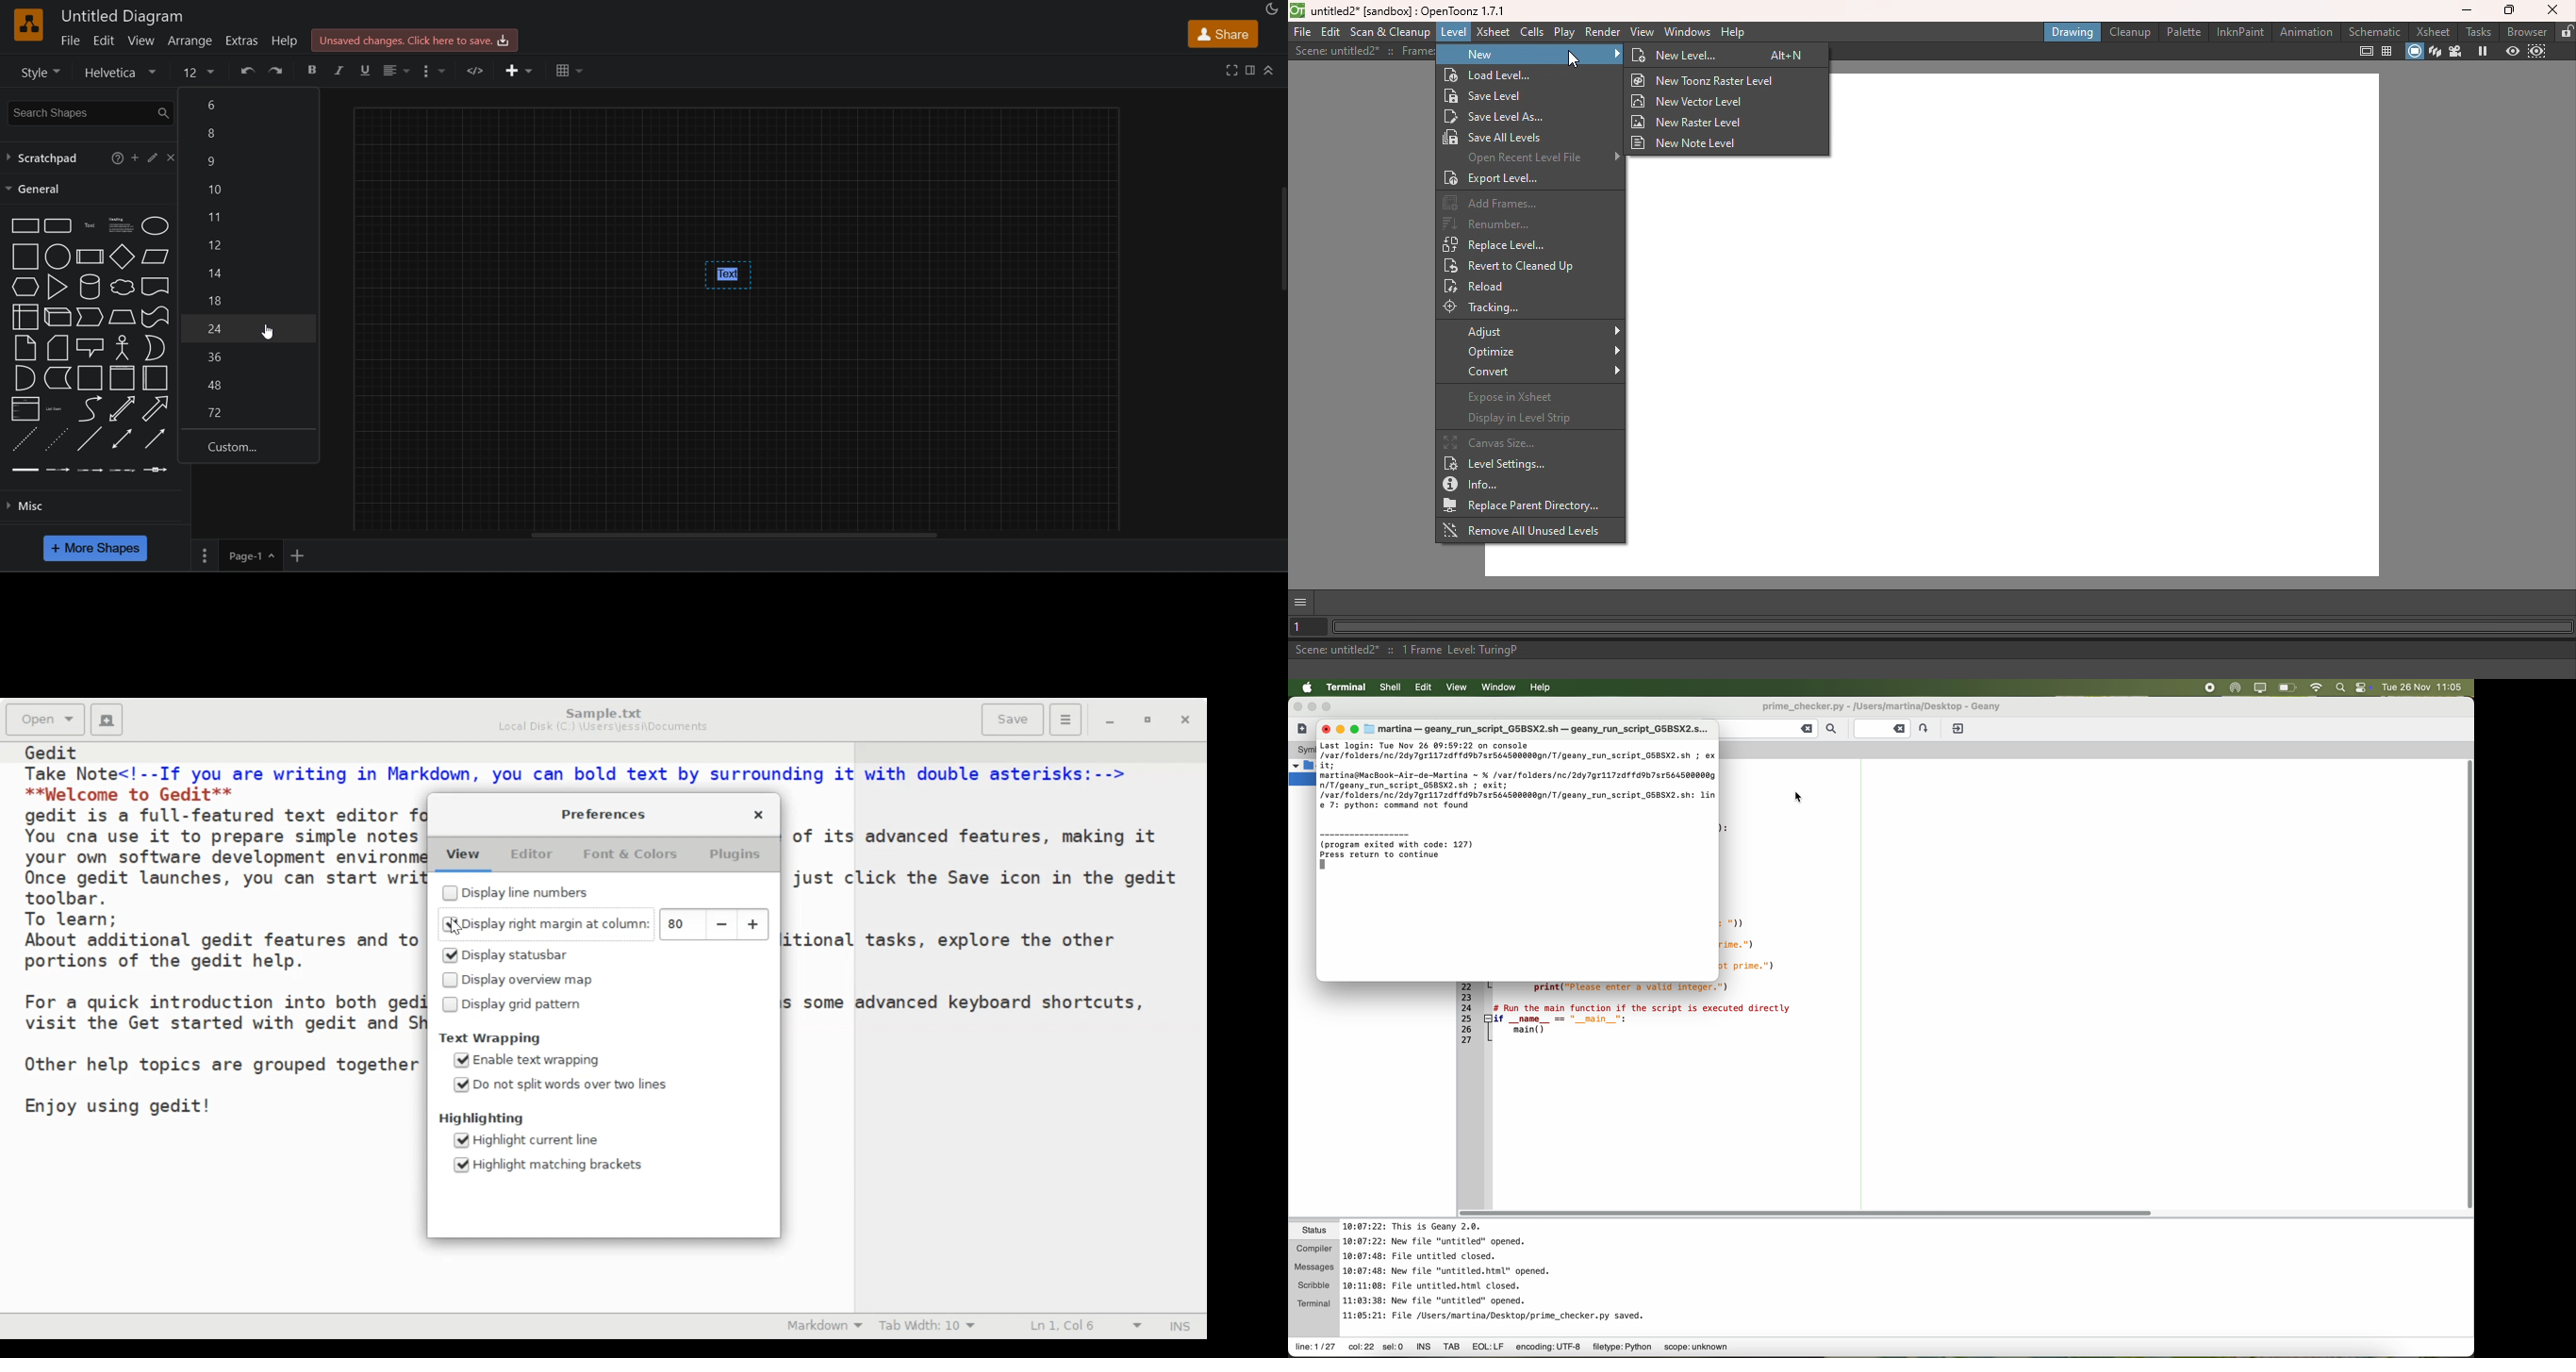 Image resolution: width=2576 pixels, height=1372 pixels. What do you see at coordinates (755, 925) in the screenshot?
I see `increase` at bounding box center [755, 925].